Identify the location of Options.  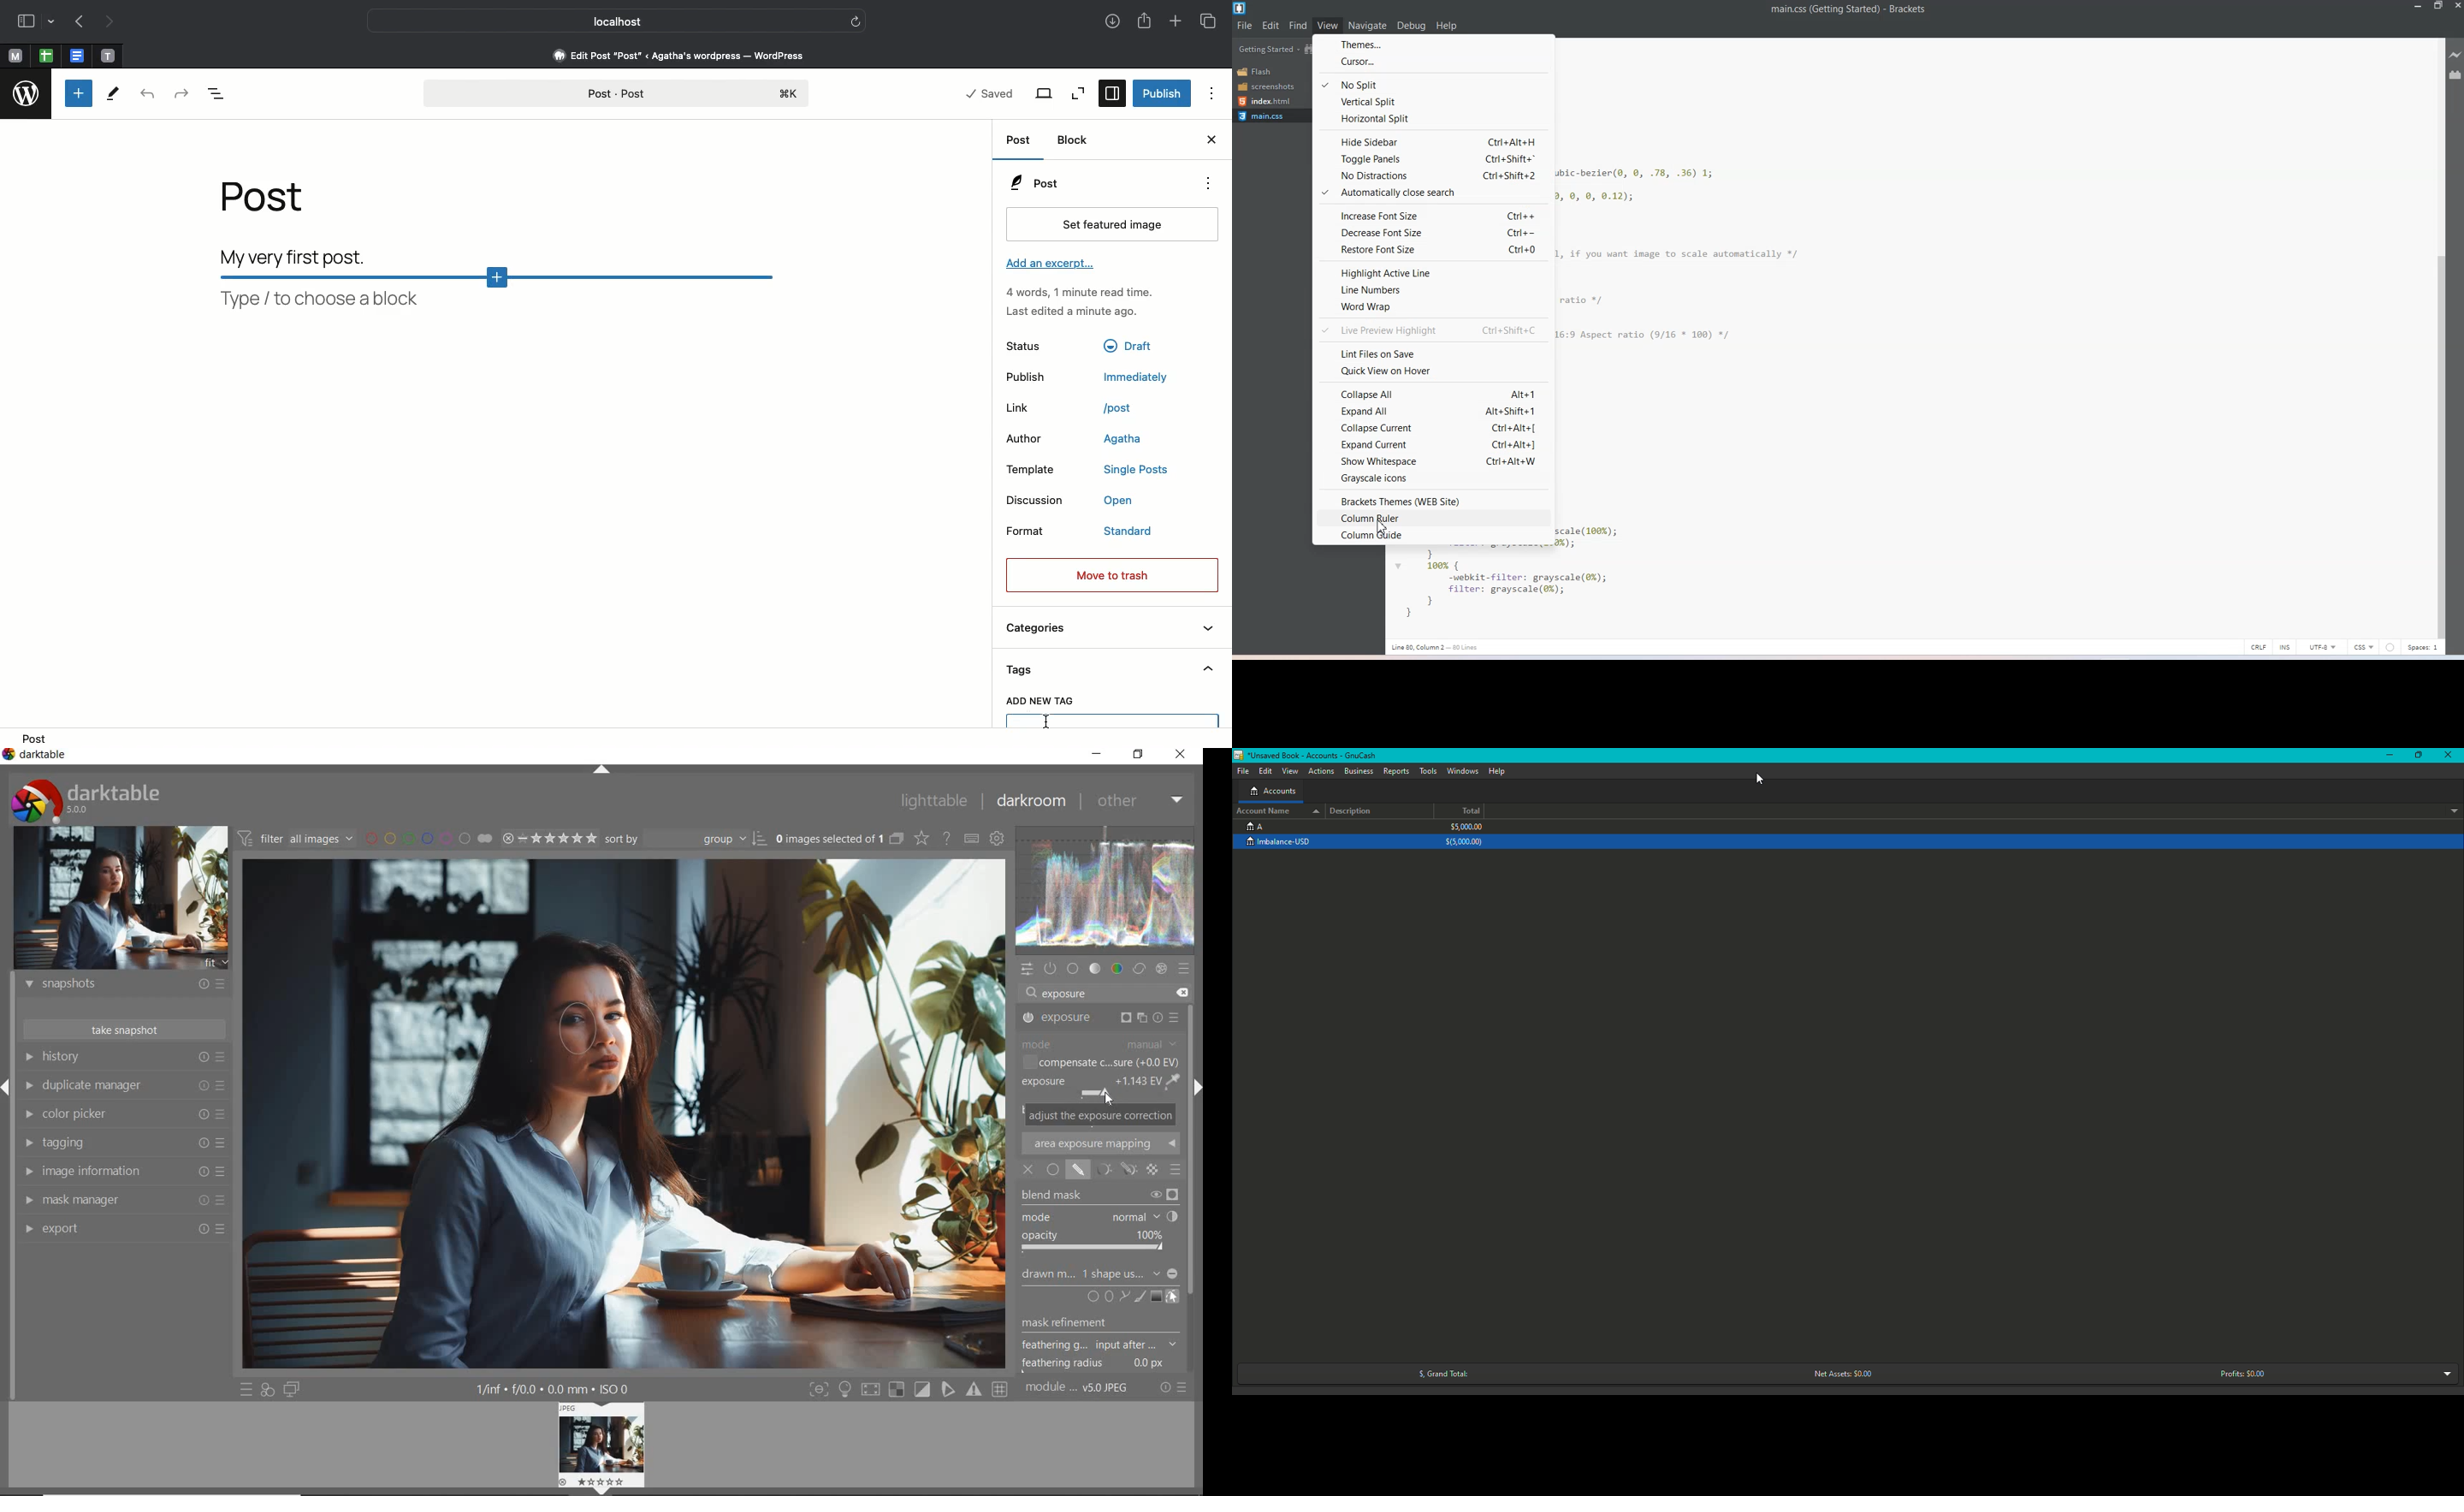
(1212, 96).